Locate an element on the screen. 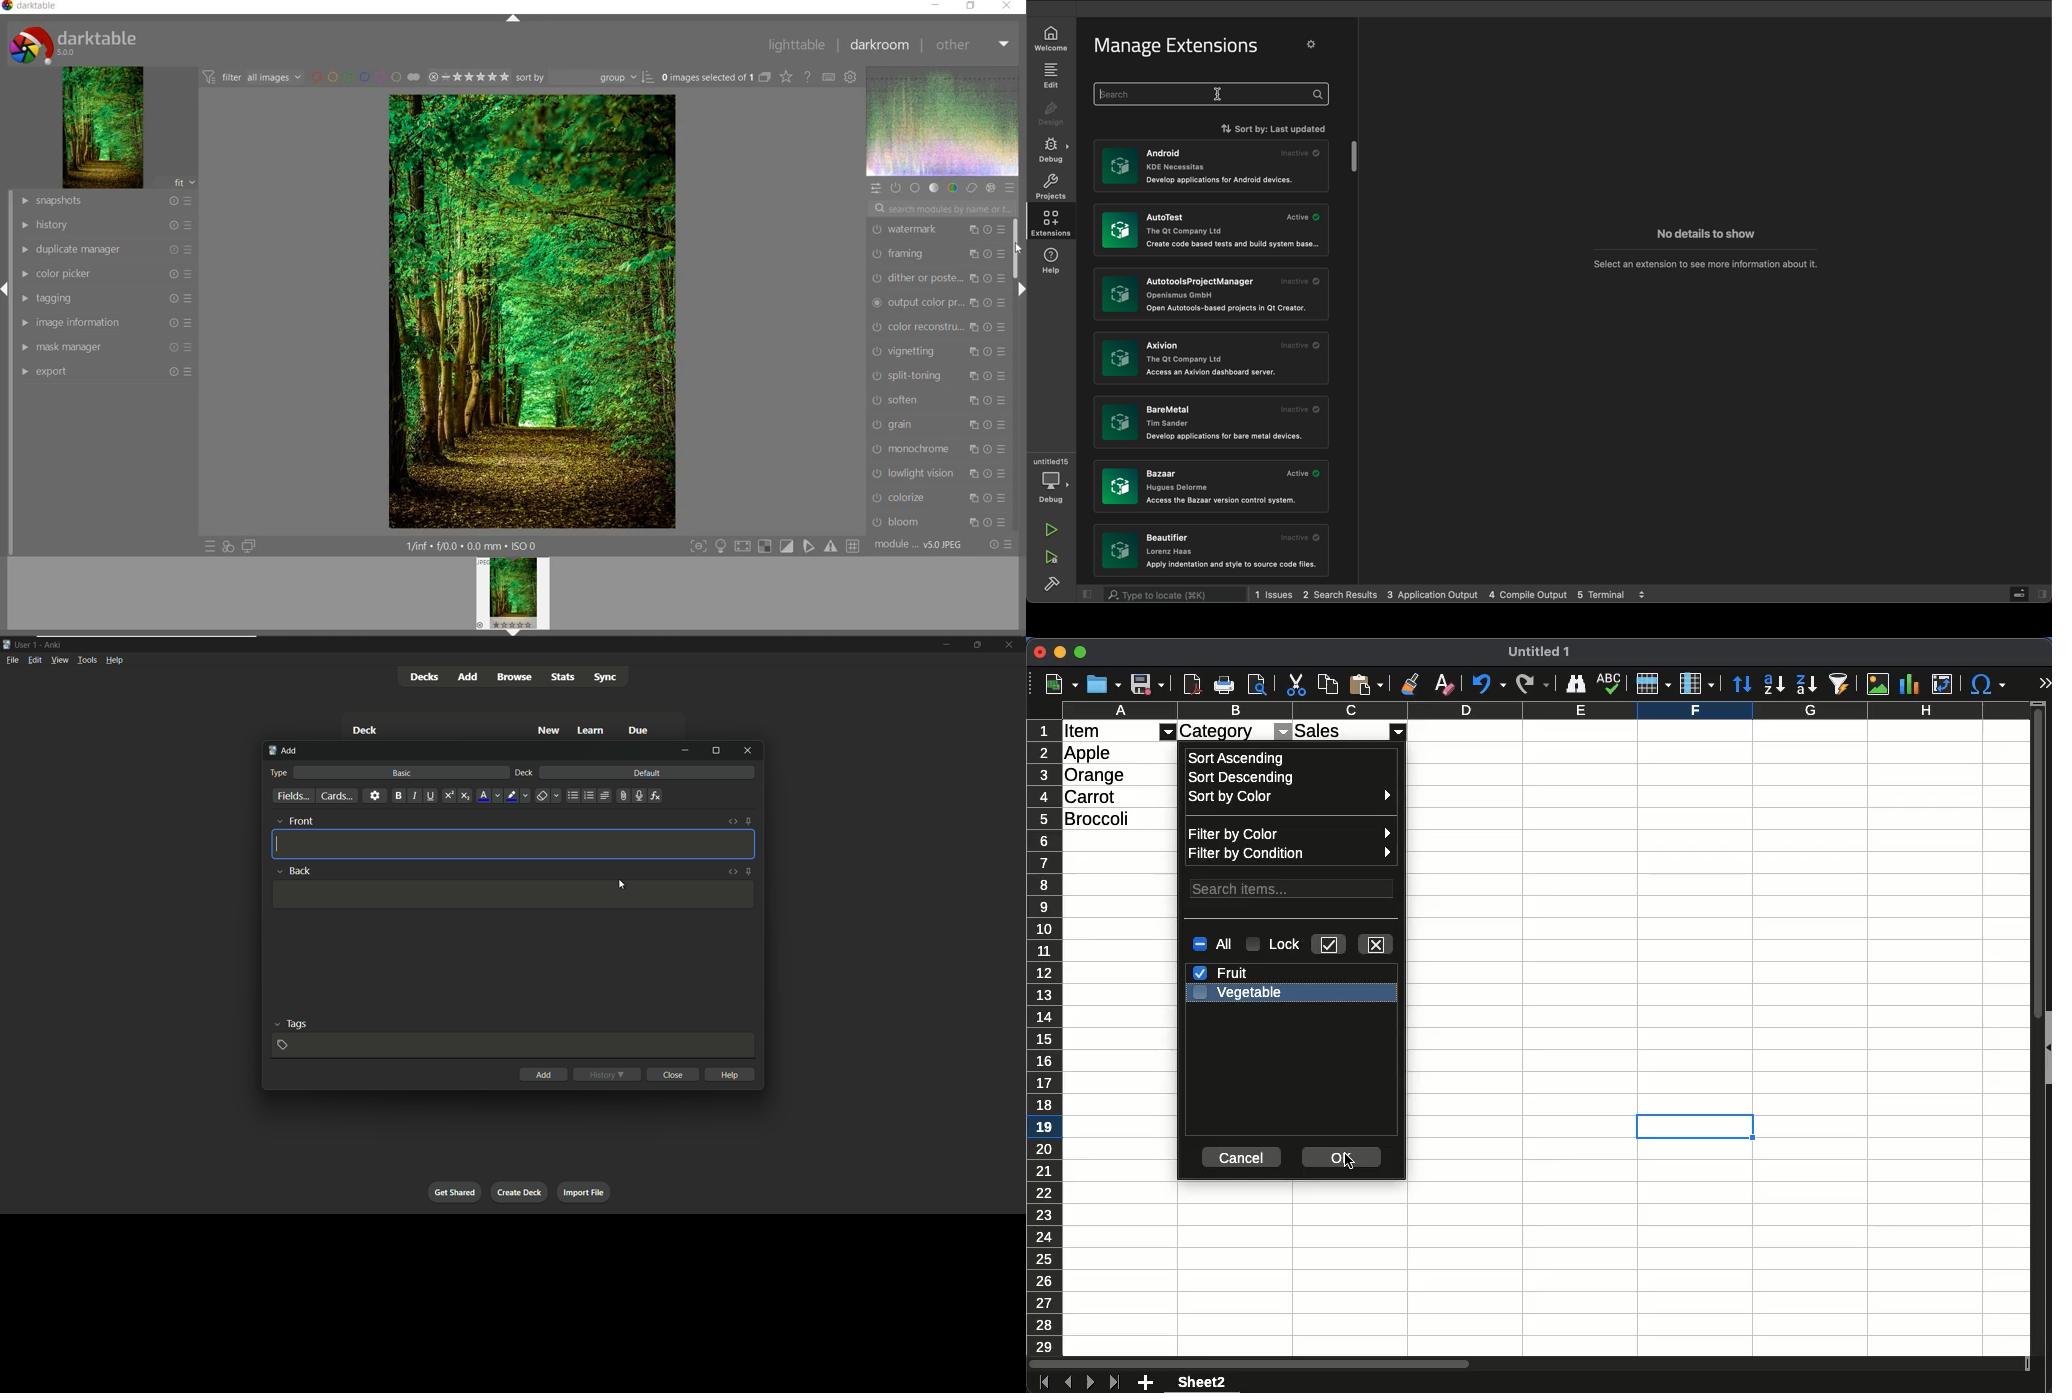 The width and height of the screenshot is (2072, 1400). vegetable is located at coordinates (1248, 992).